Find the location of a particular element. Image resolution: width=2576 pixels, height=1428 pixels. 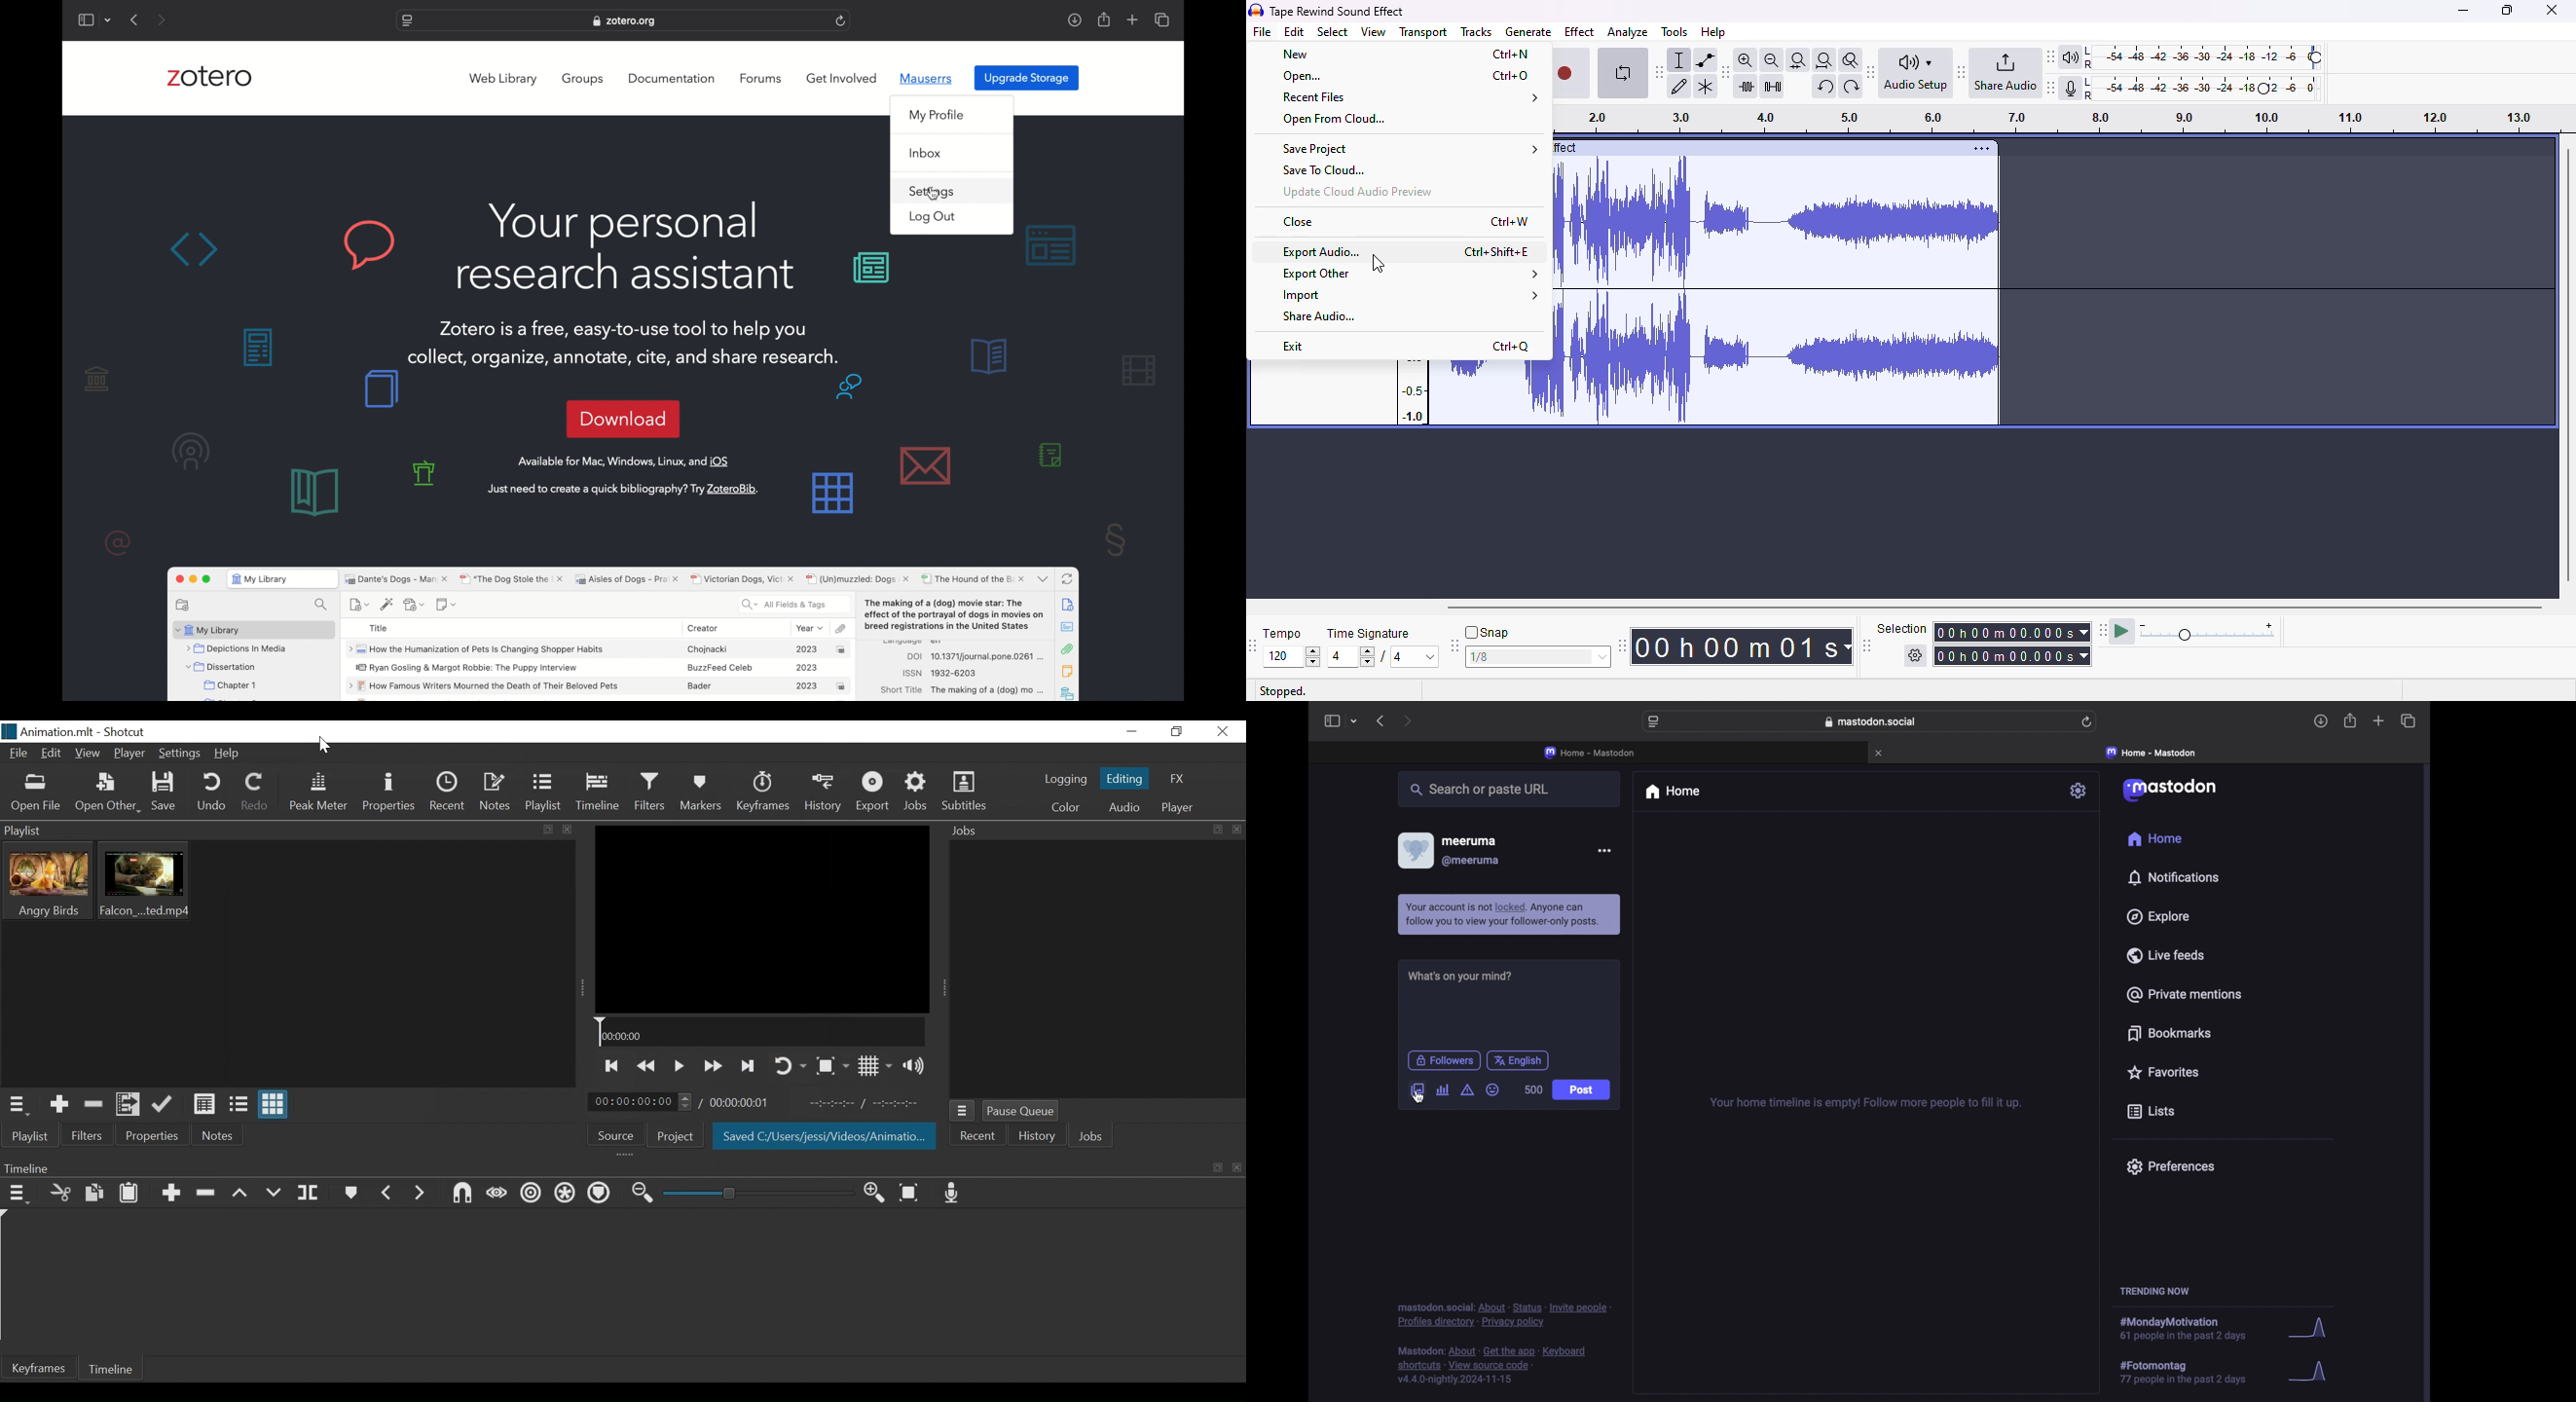

new tab is located at coordinates (2379, 722).